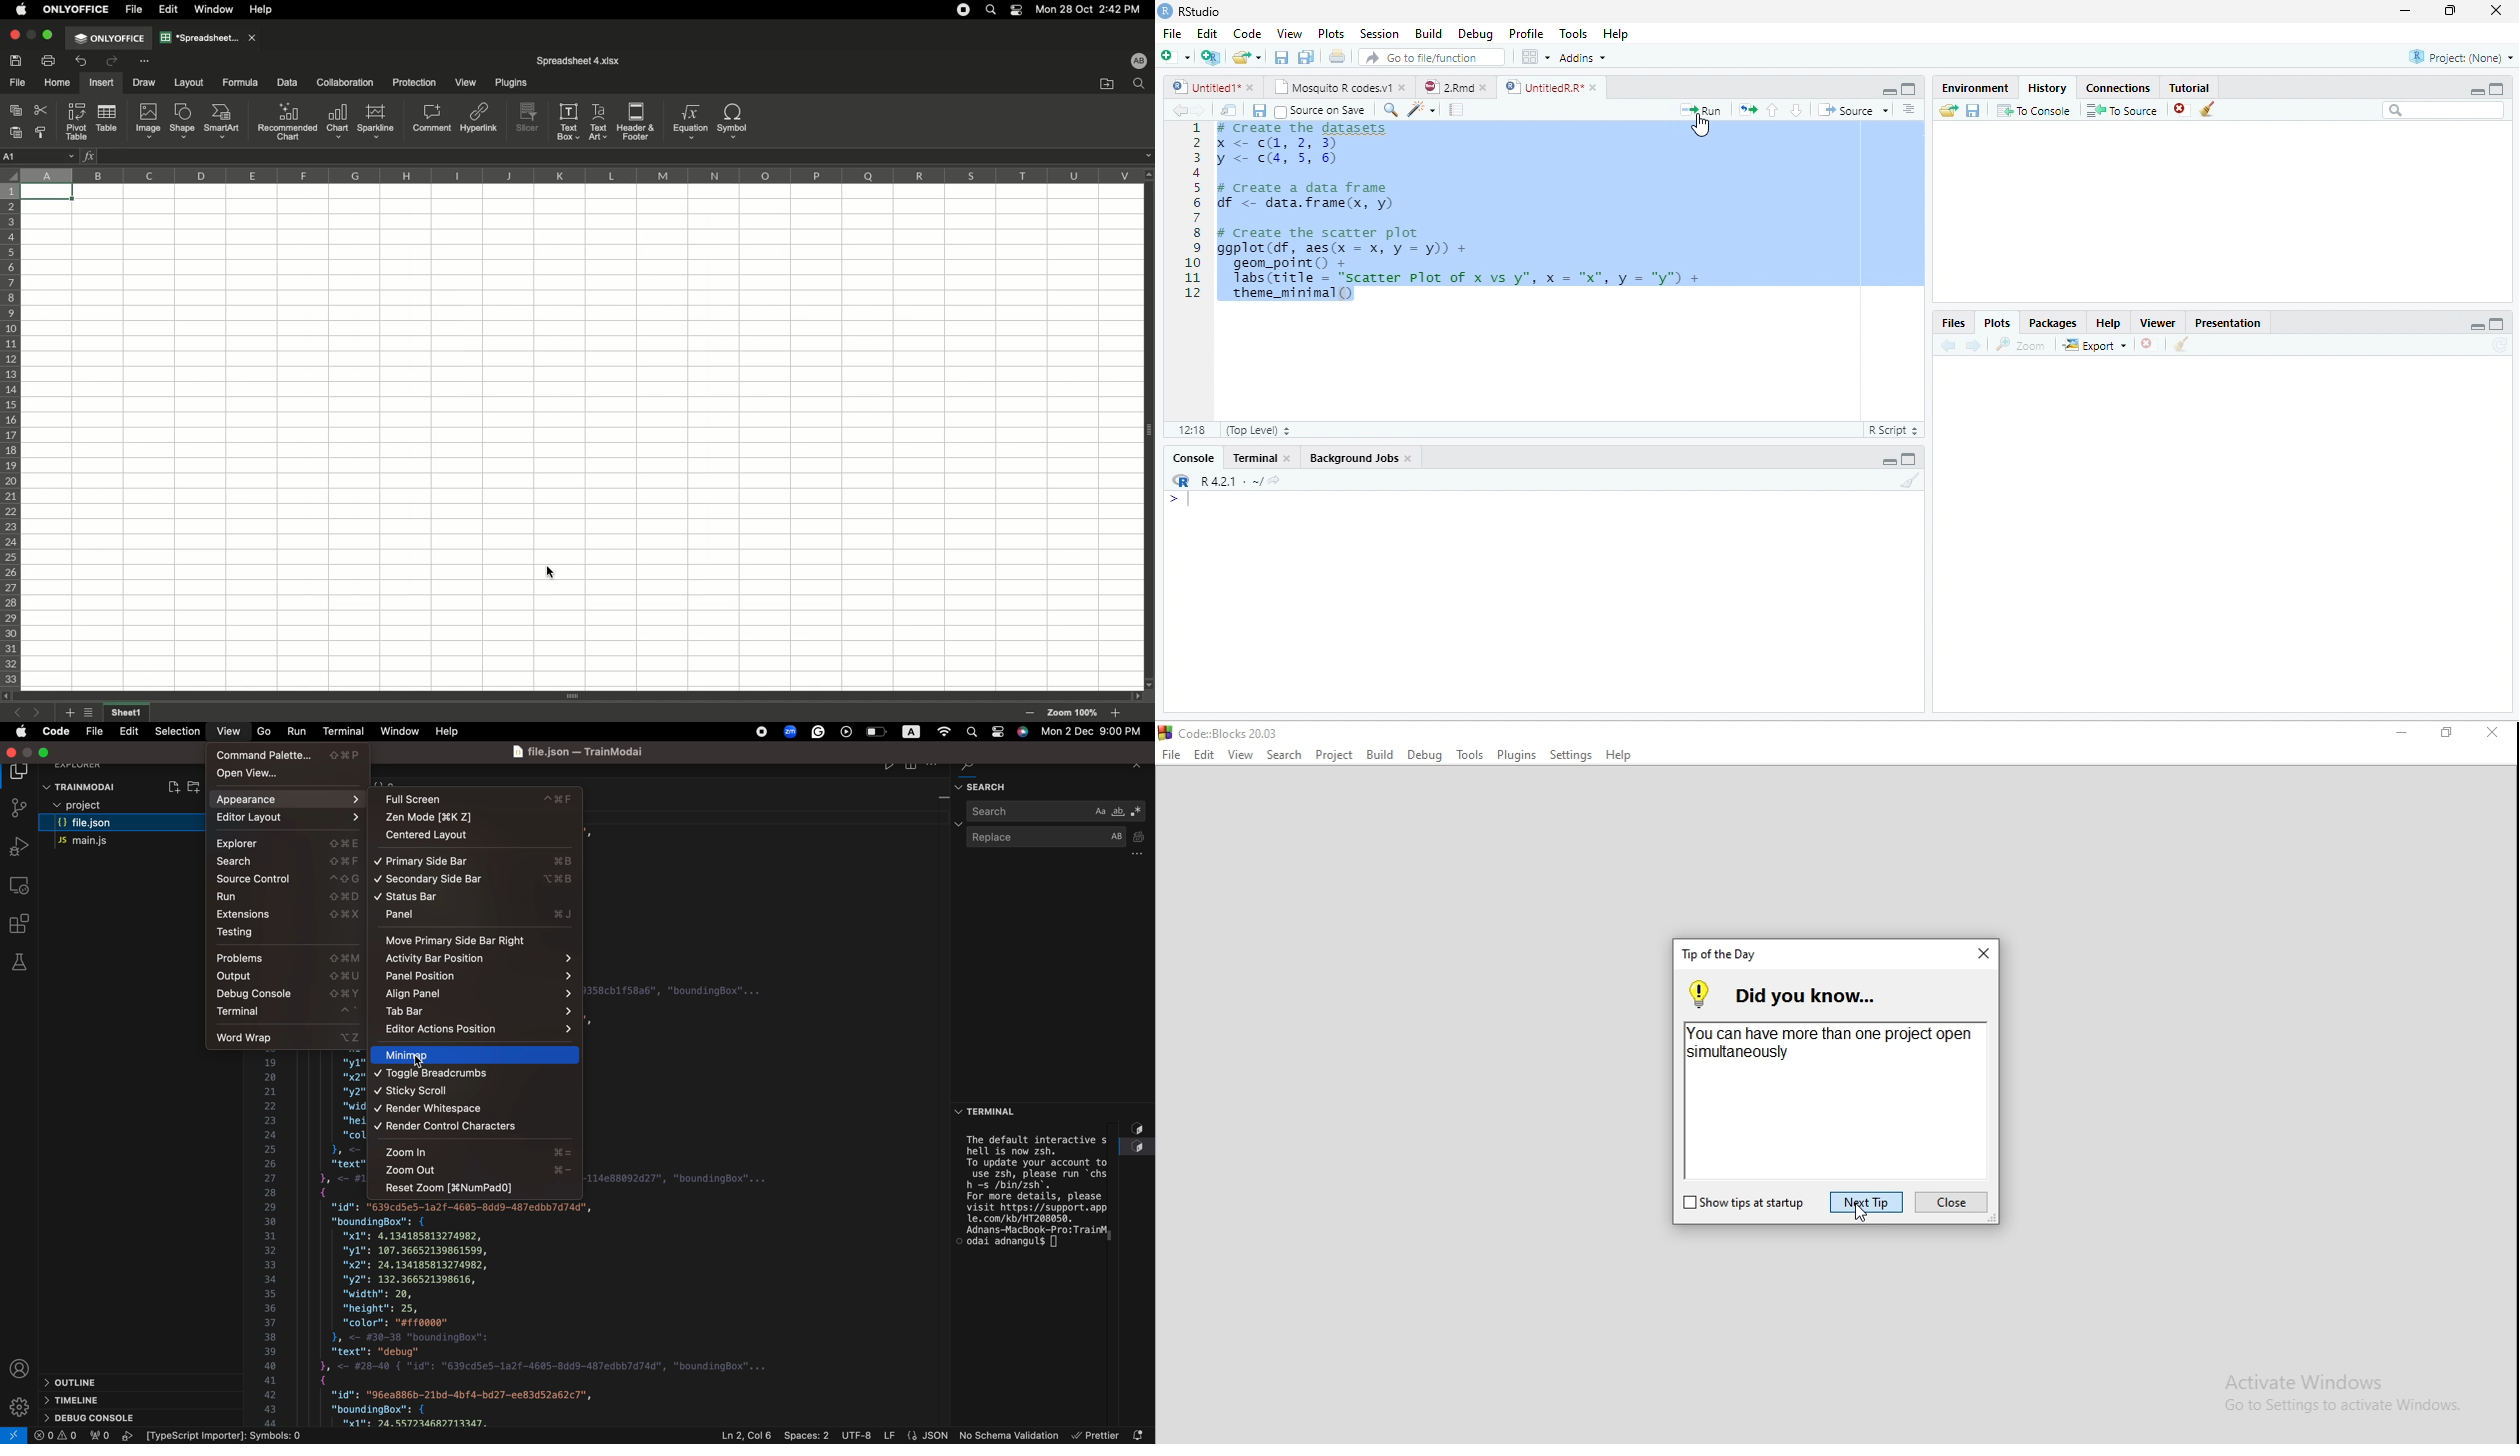 The height and width of the screenshot is (1456, 2520). I want to click on 1:1, so click(1189, 429).